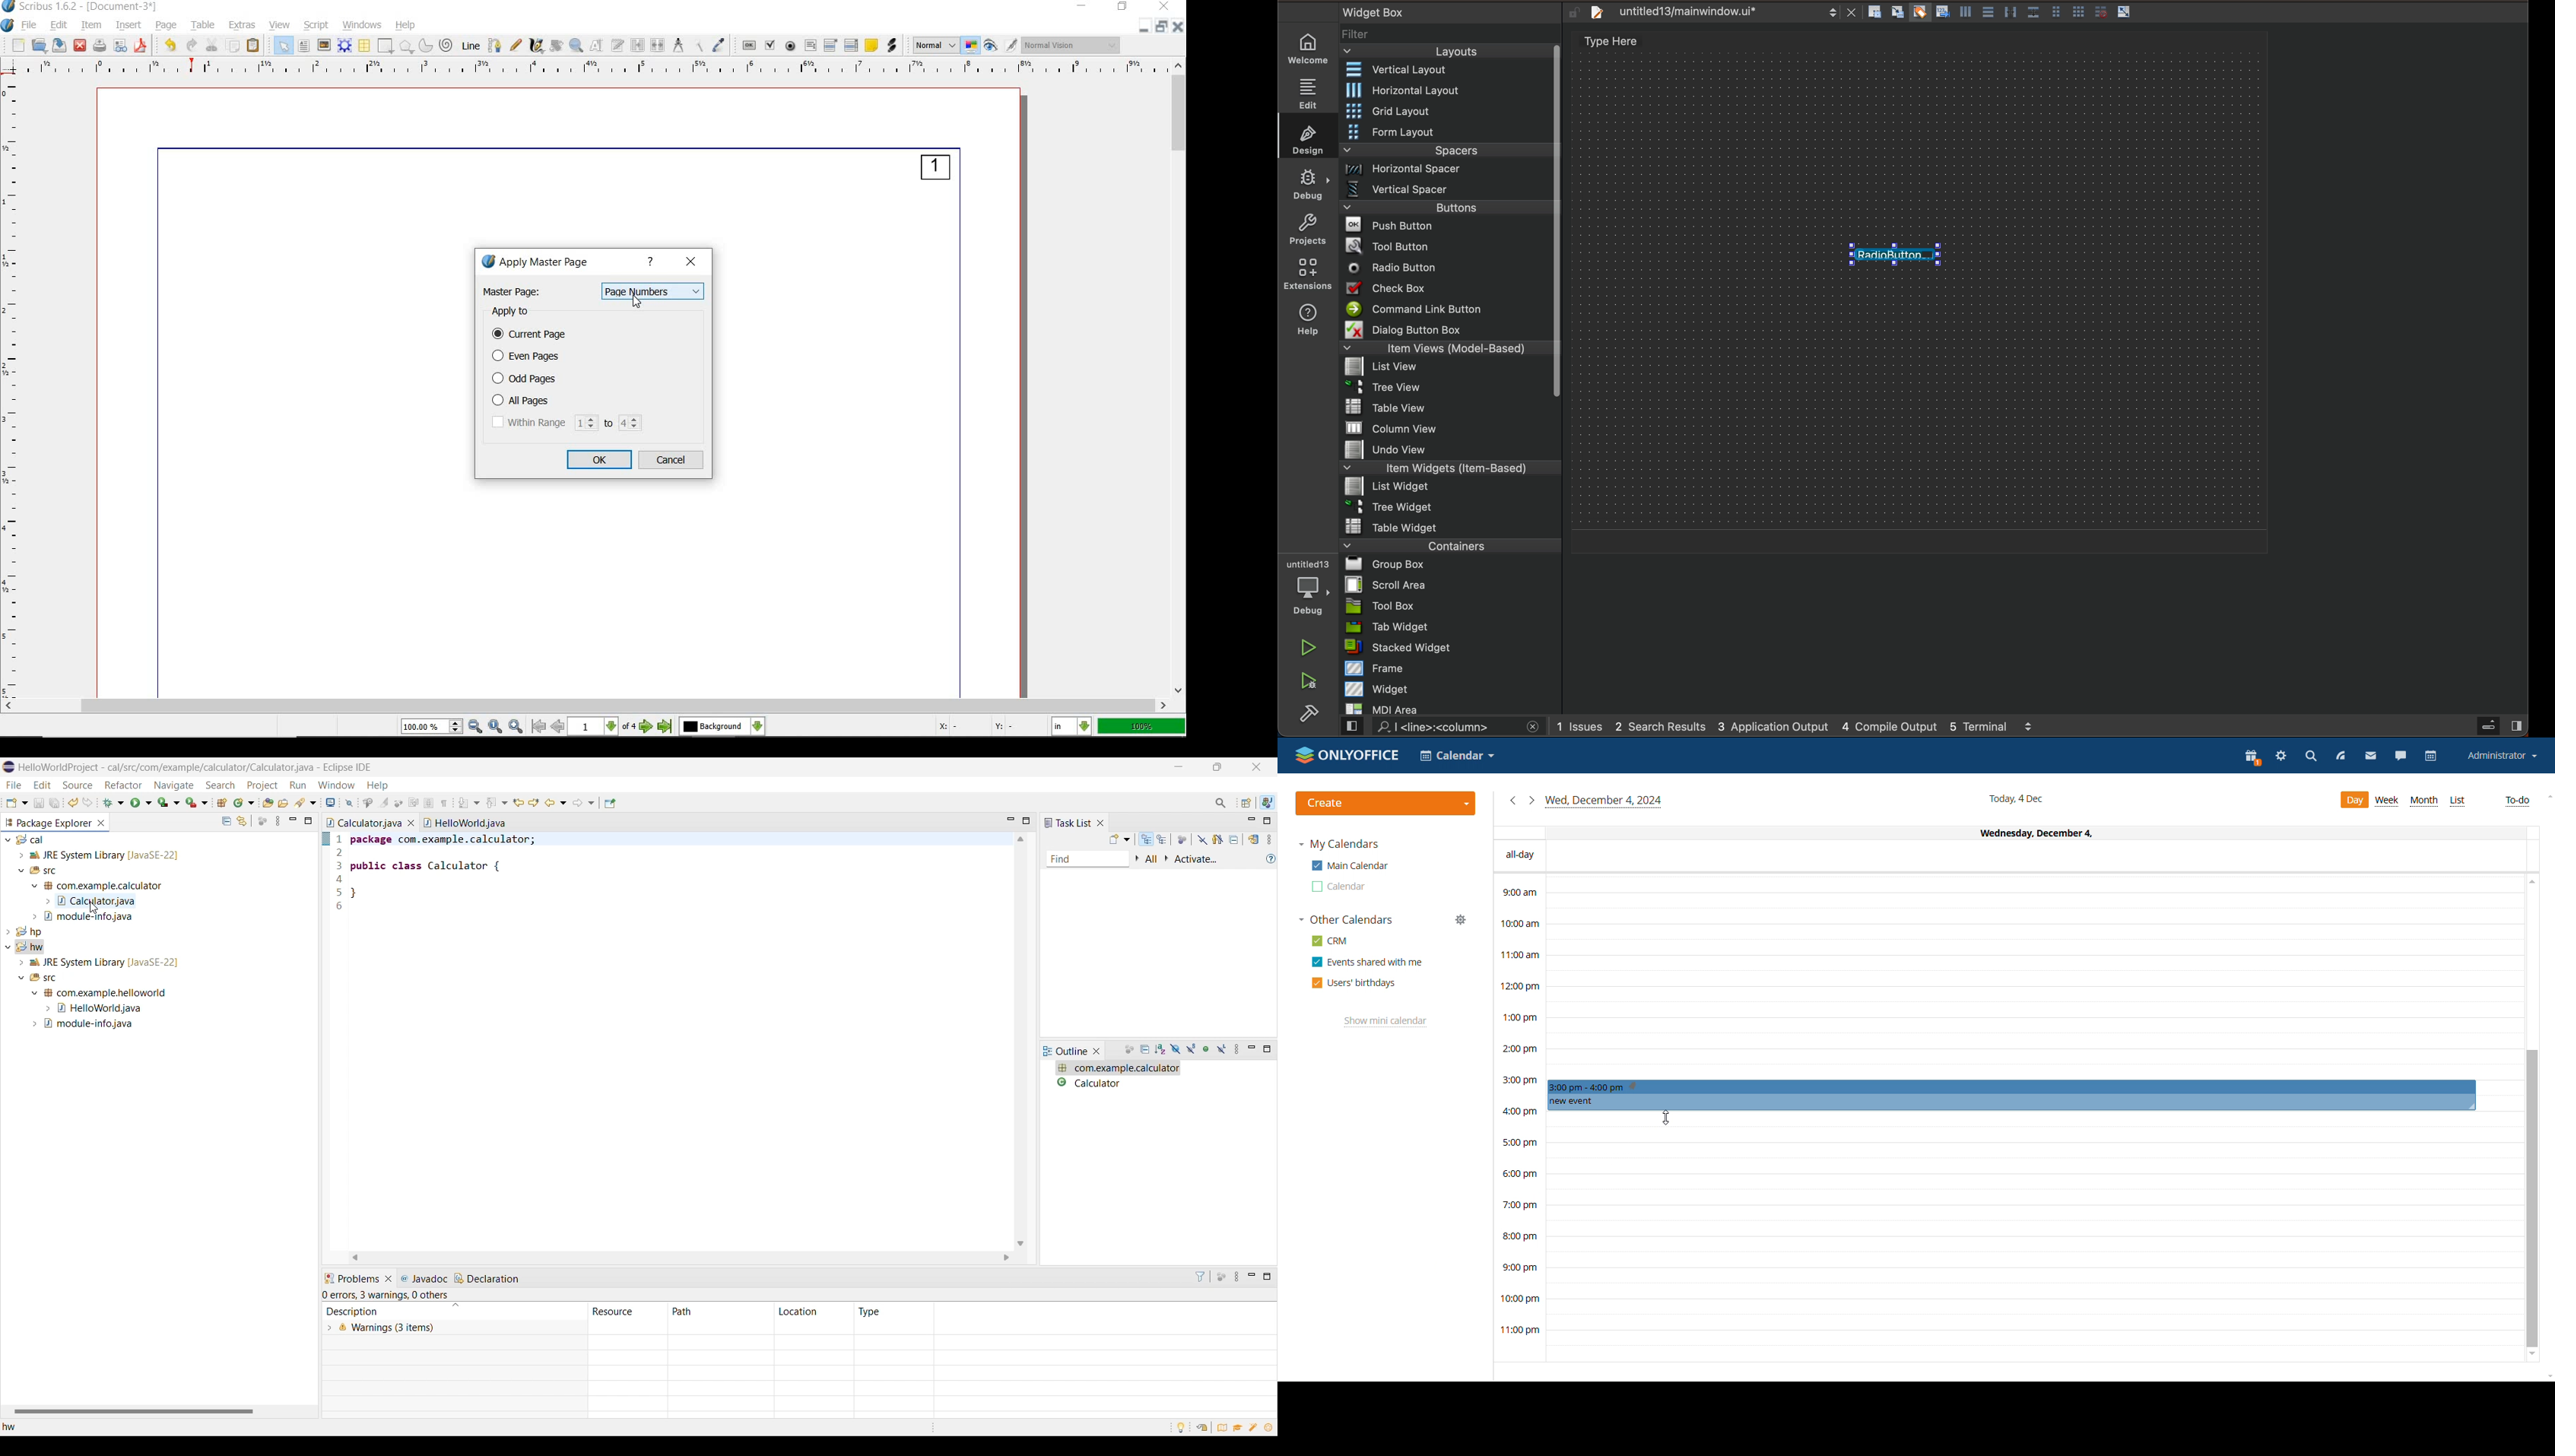  Describe the element at coordinates (671, 1041) in the screenshot. I see `Current workspace ` at that location.